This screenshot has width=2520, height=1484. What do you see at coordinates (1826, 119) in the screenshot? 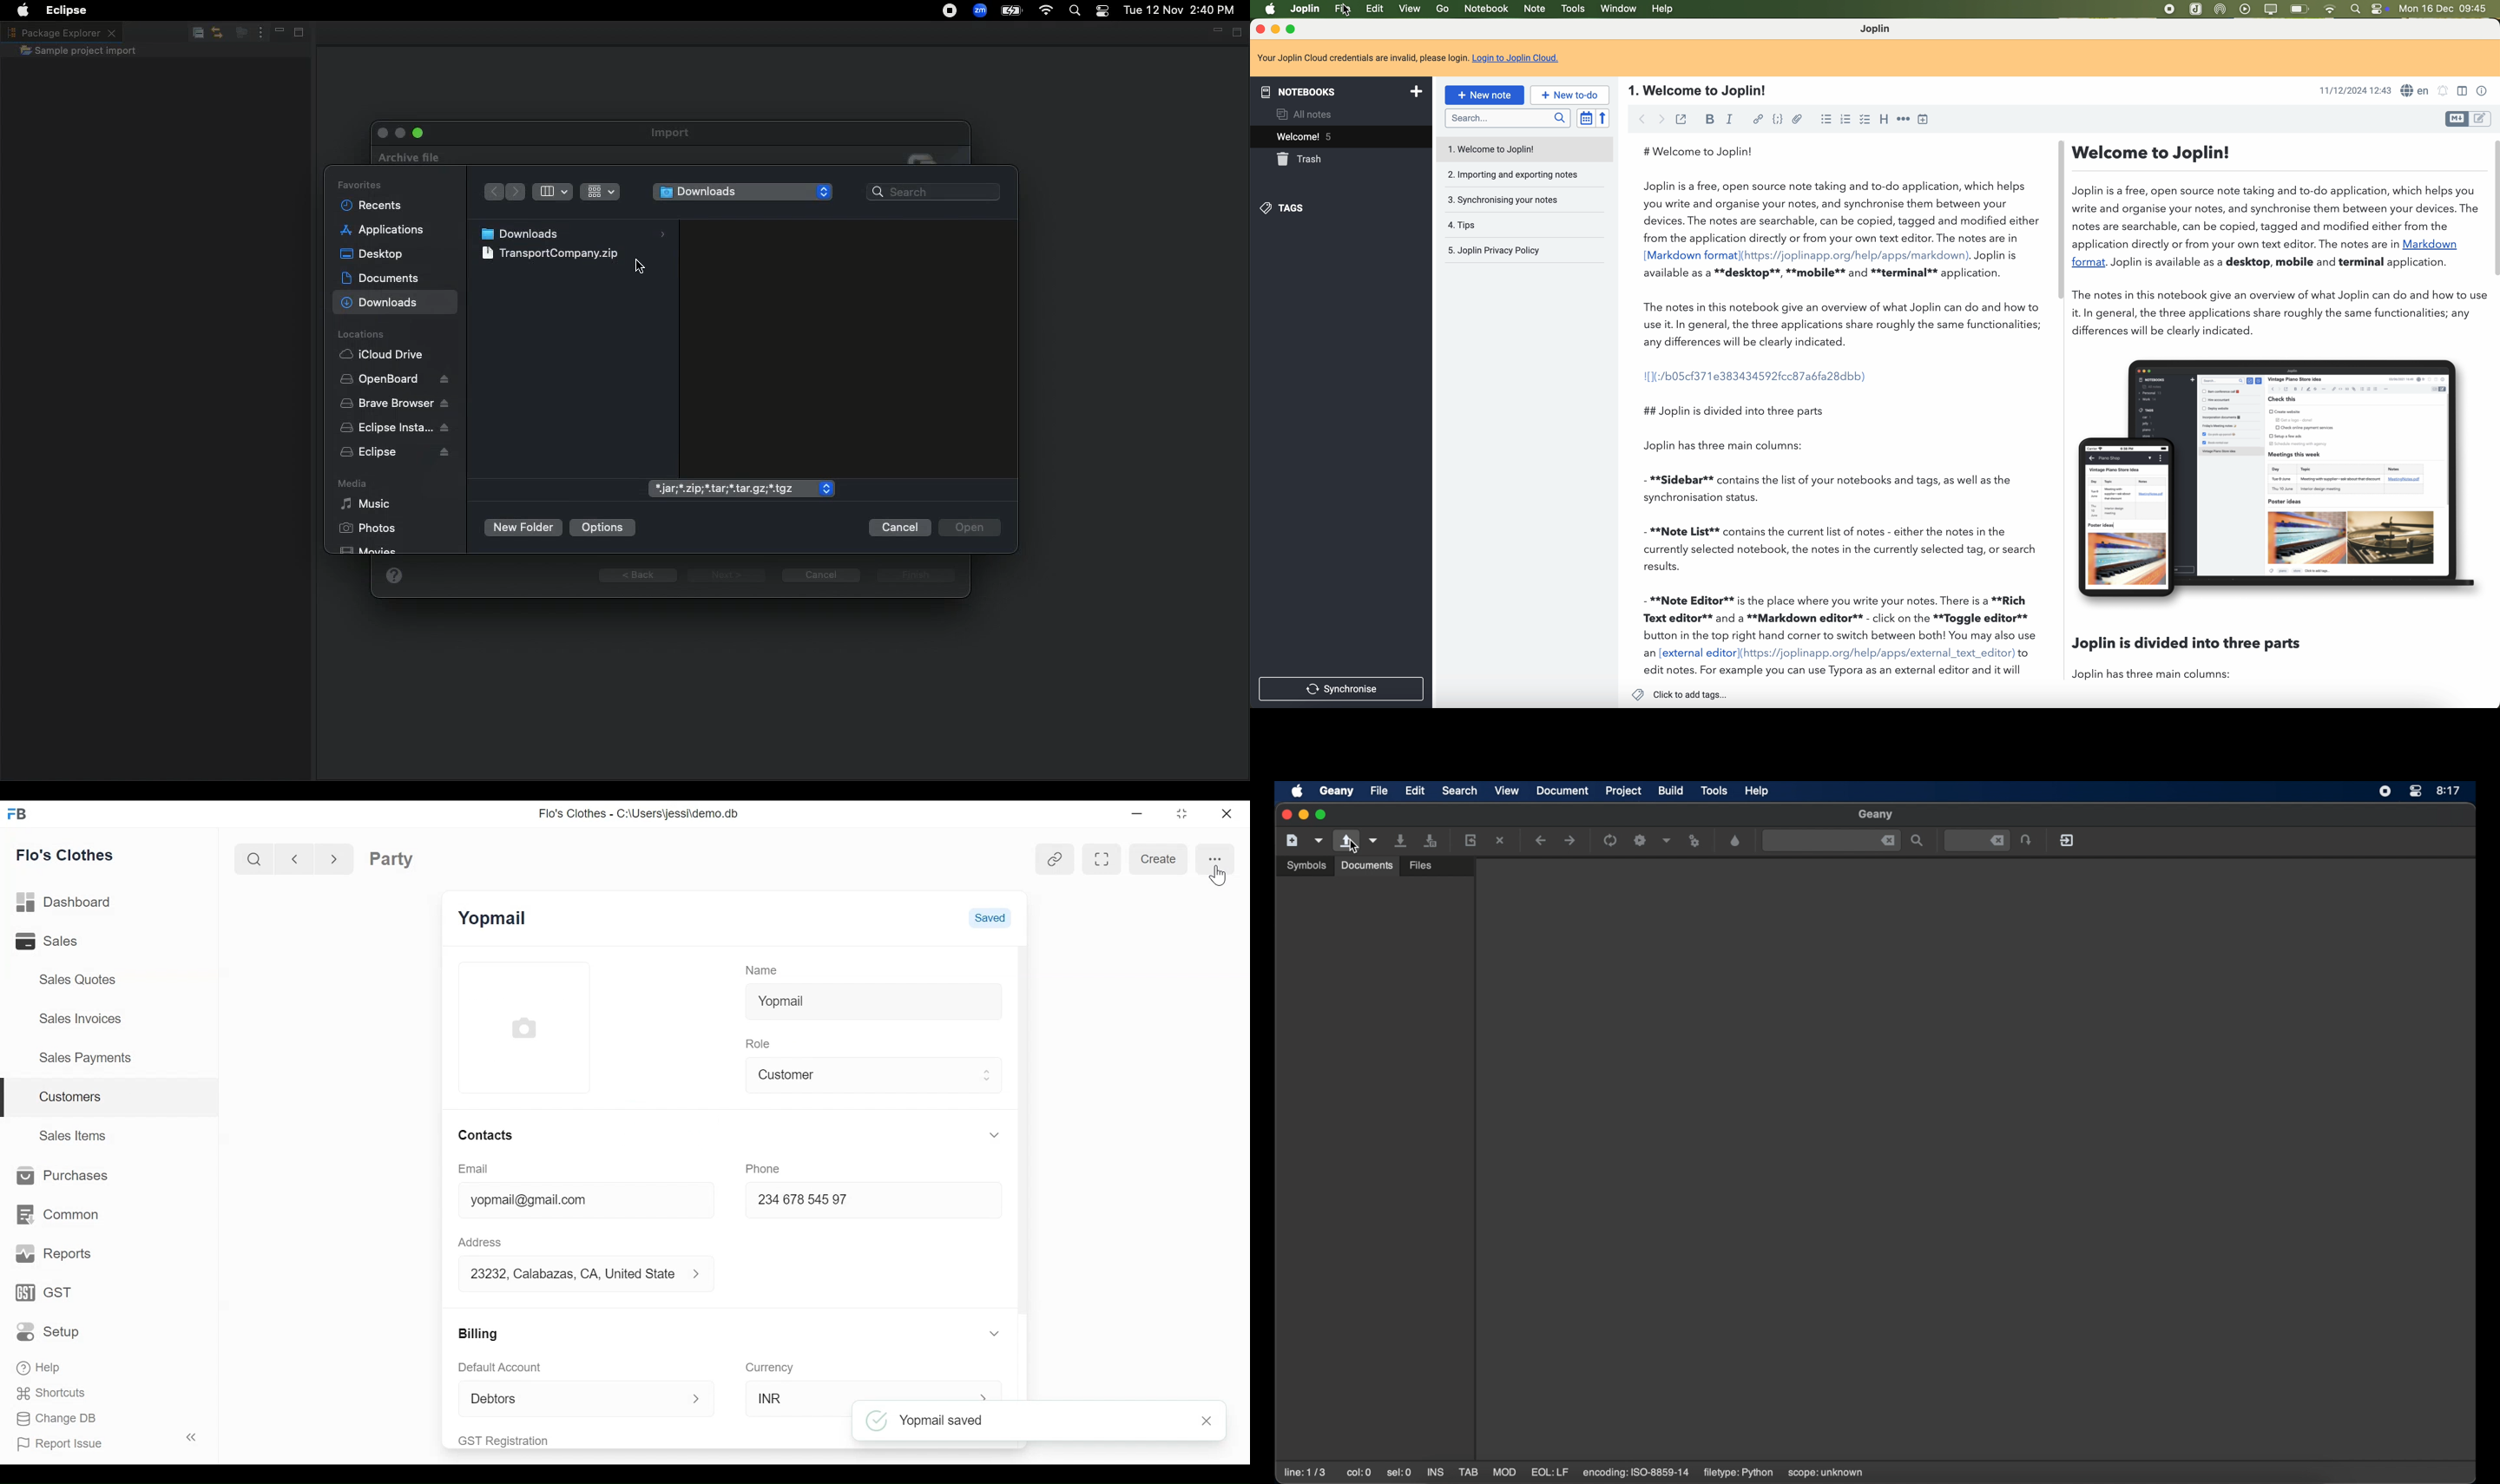
I see `bulleted list` at bounding box center [1826, 119].